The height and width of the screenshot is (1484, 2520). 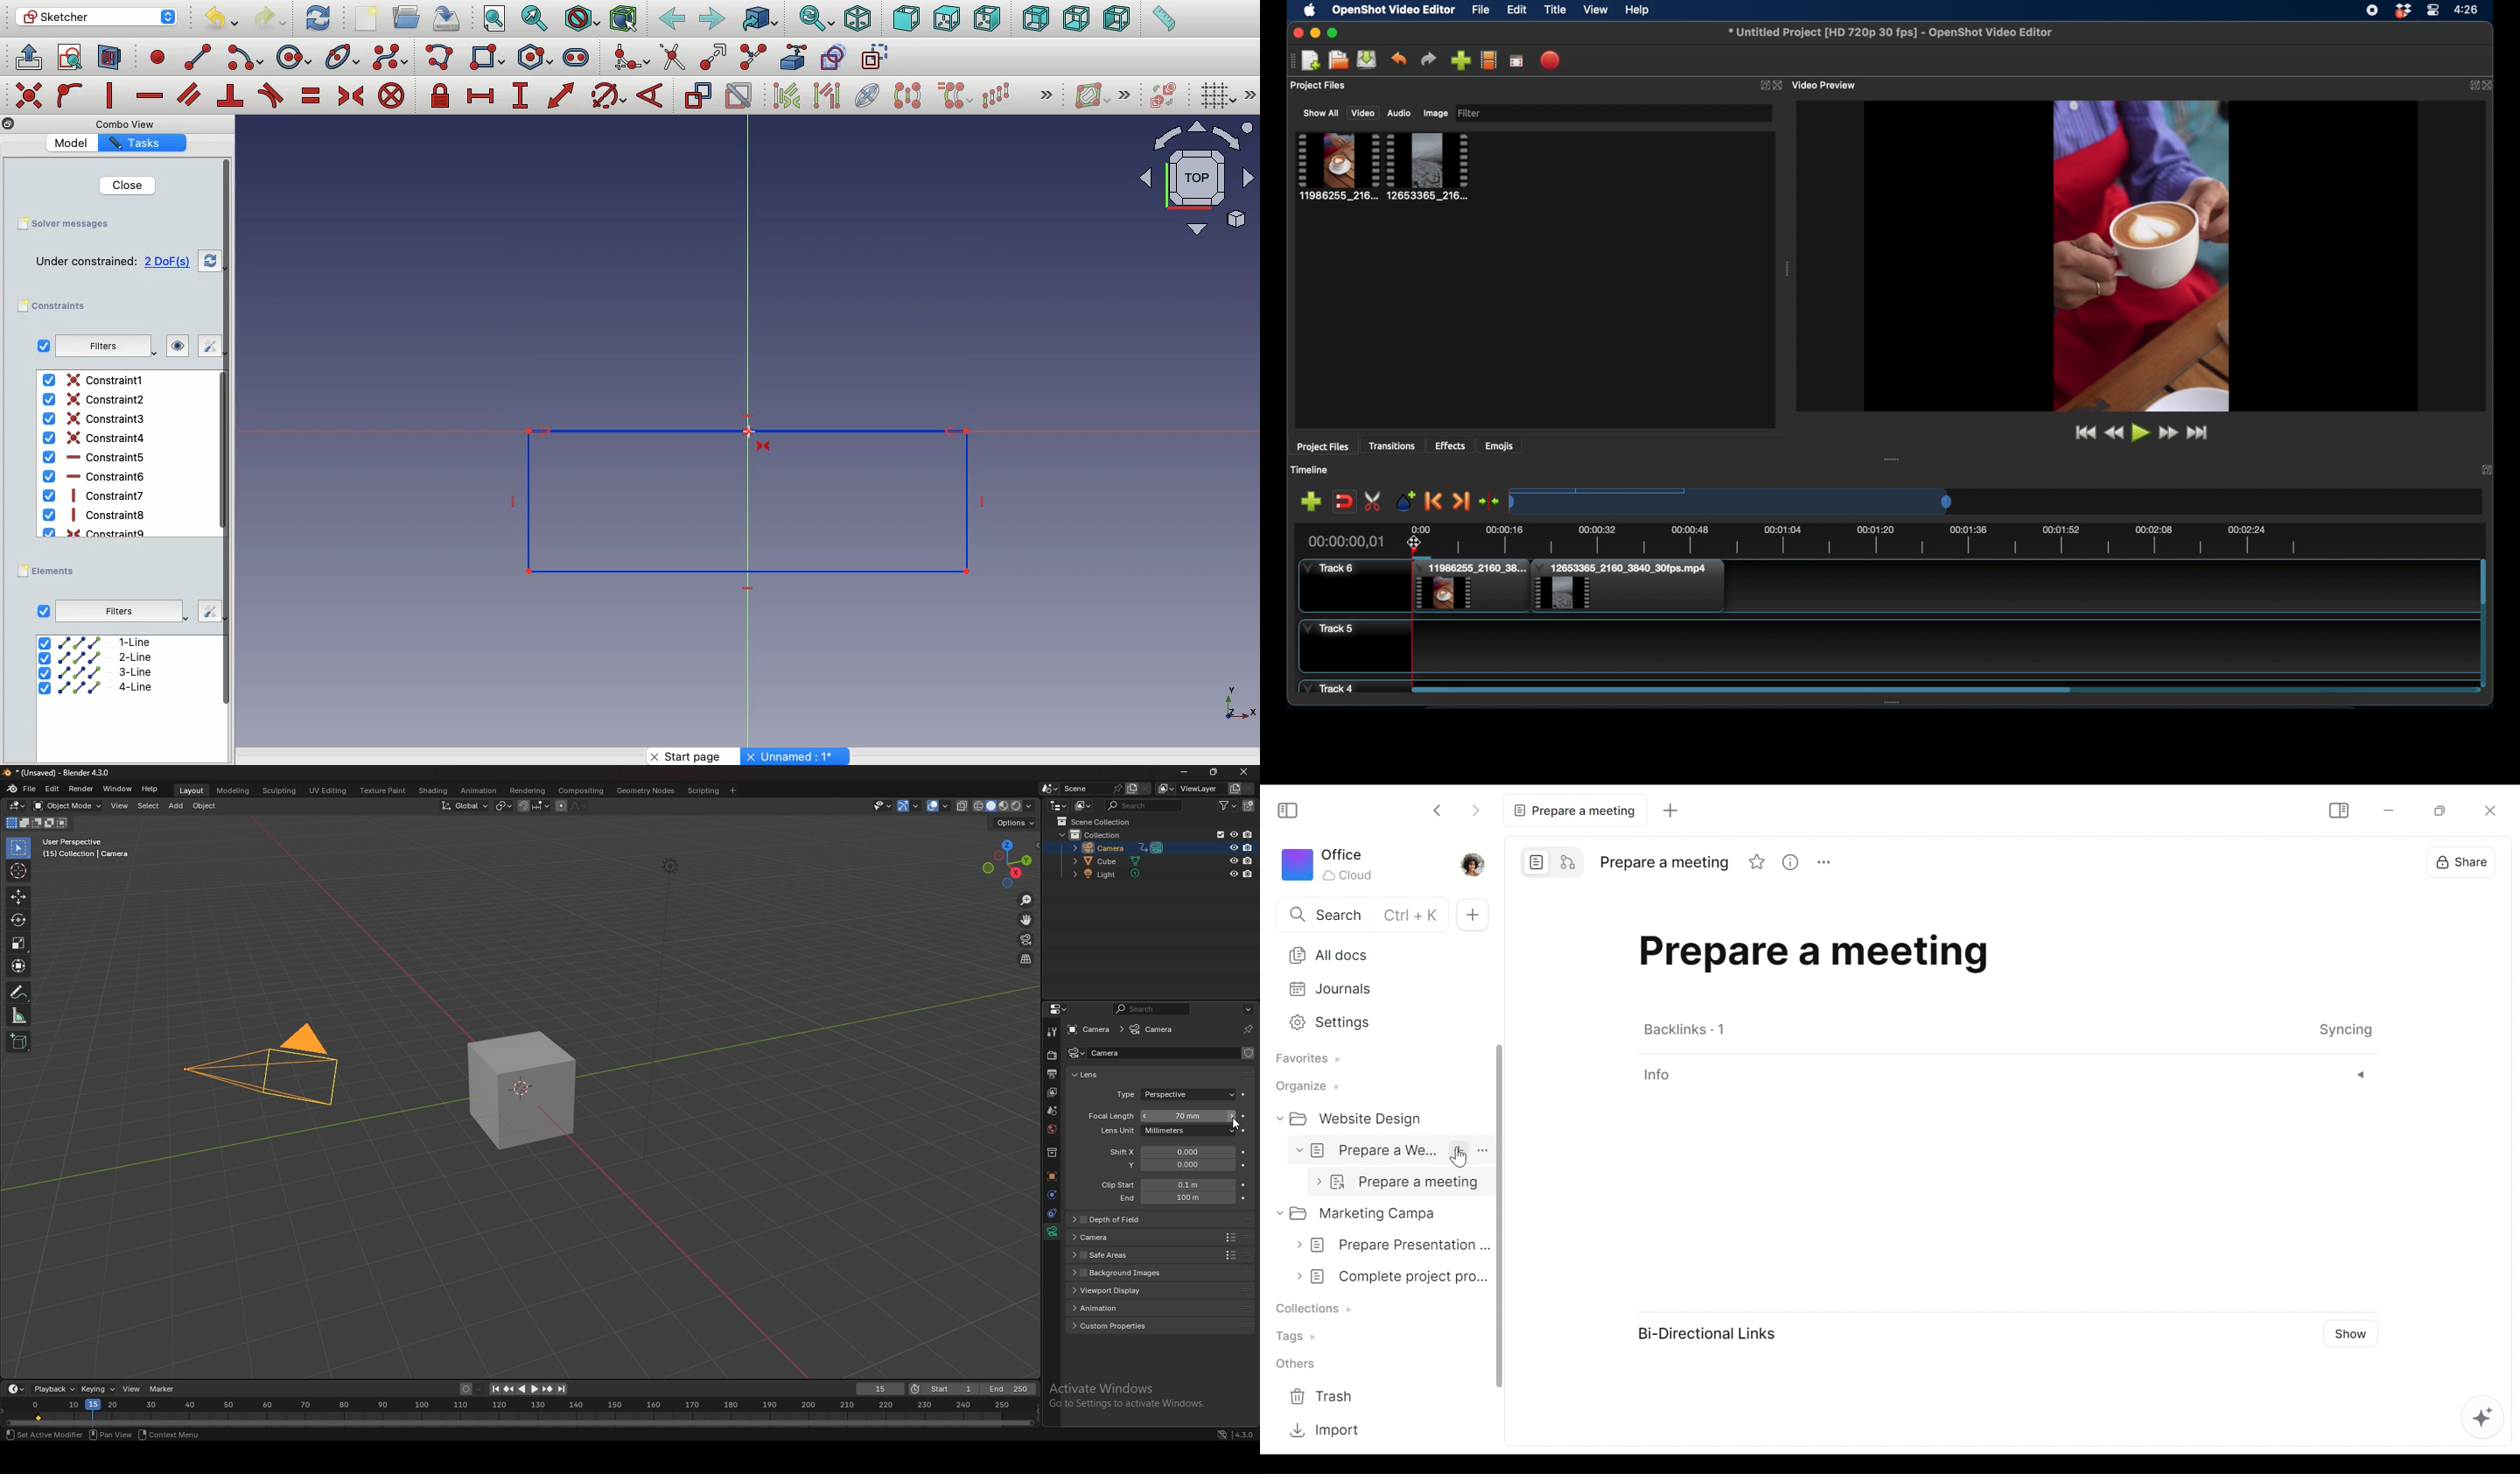 I want to click on export video, so click(x=1551, y=60).